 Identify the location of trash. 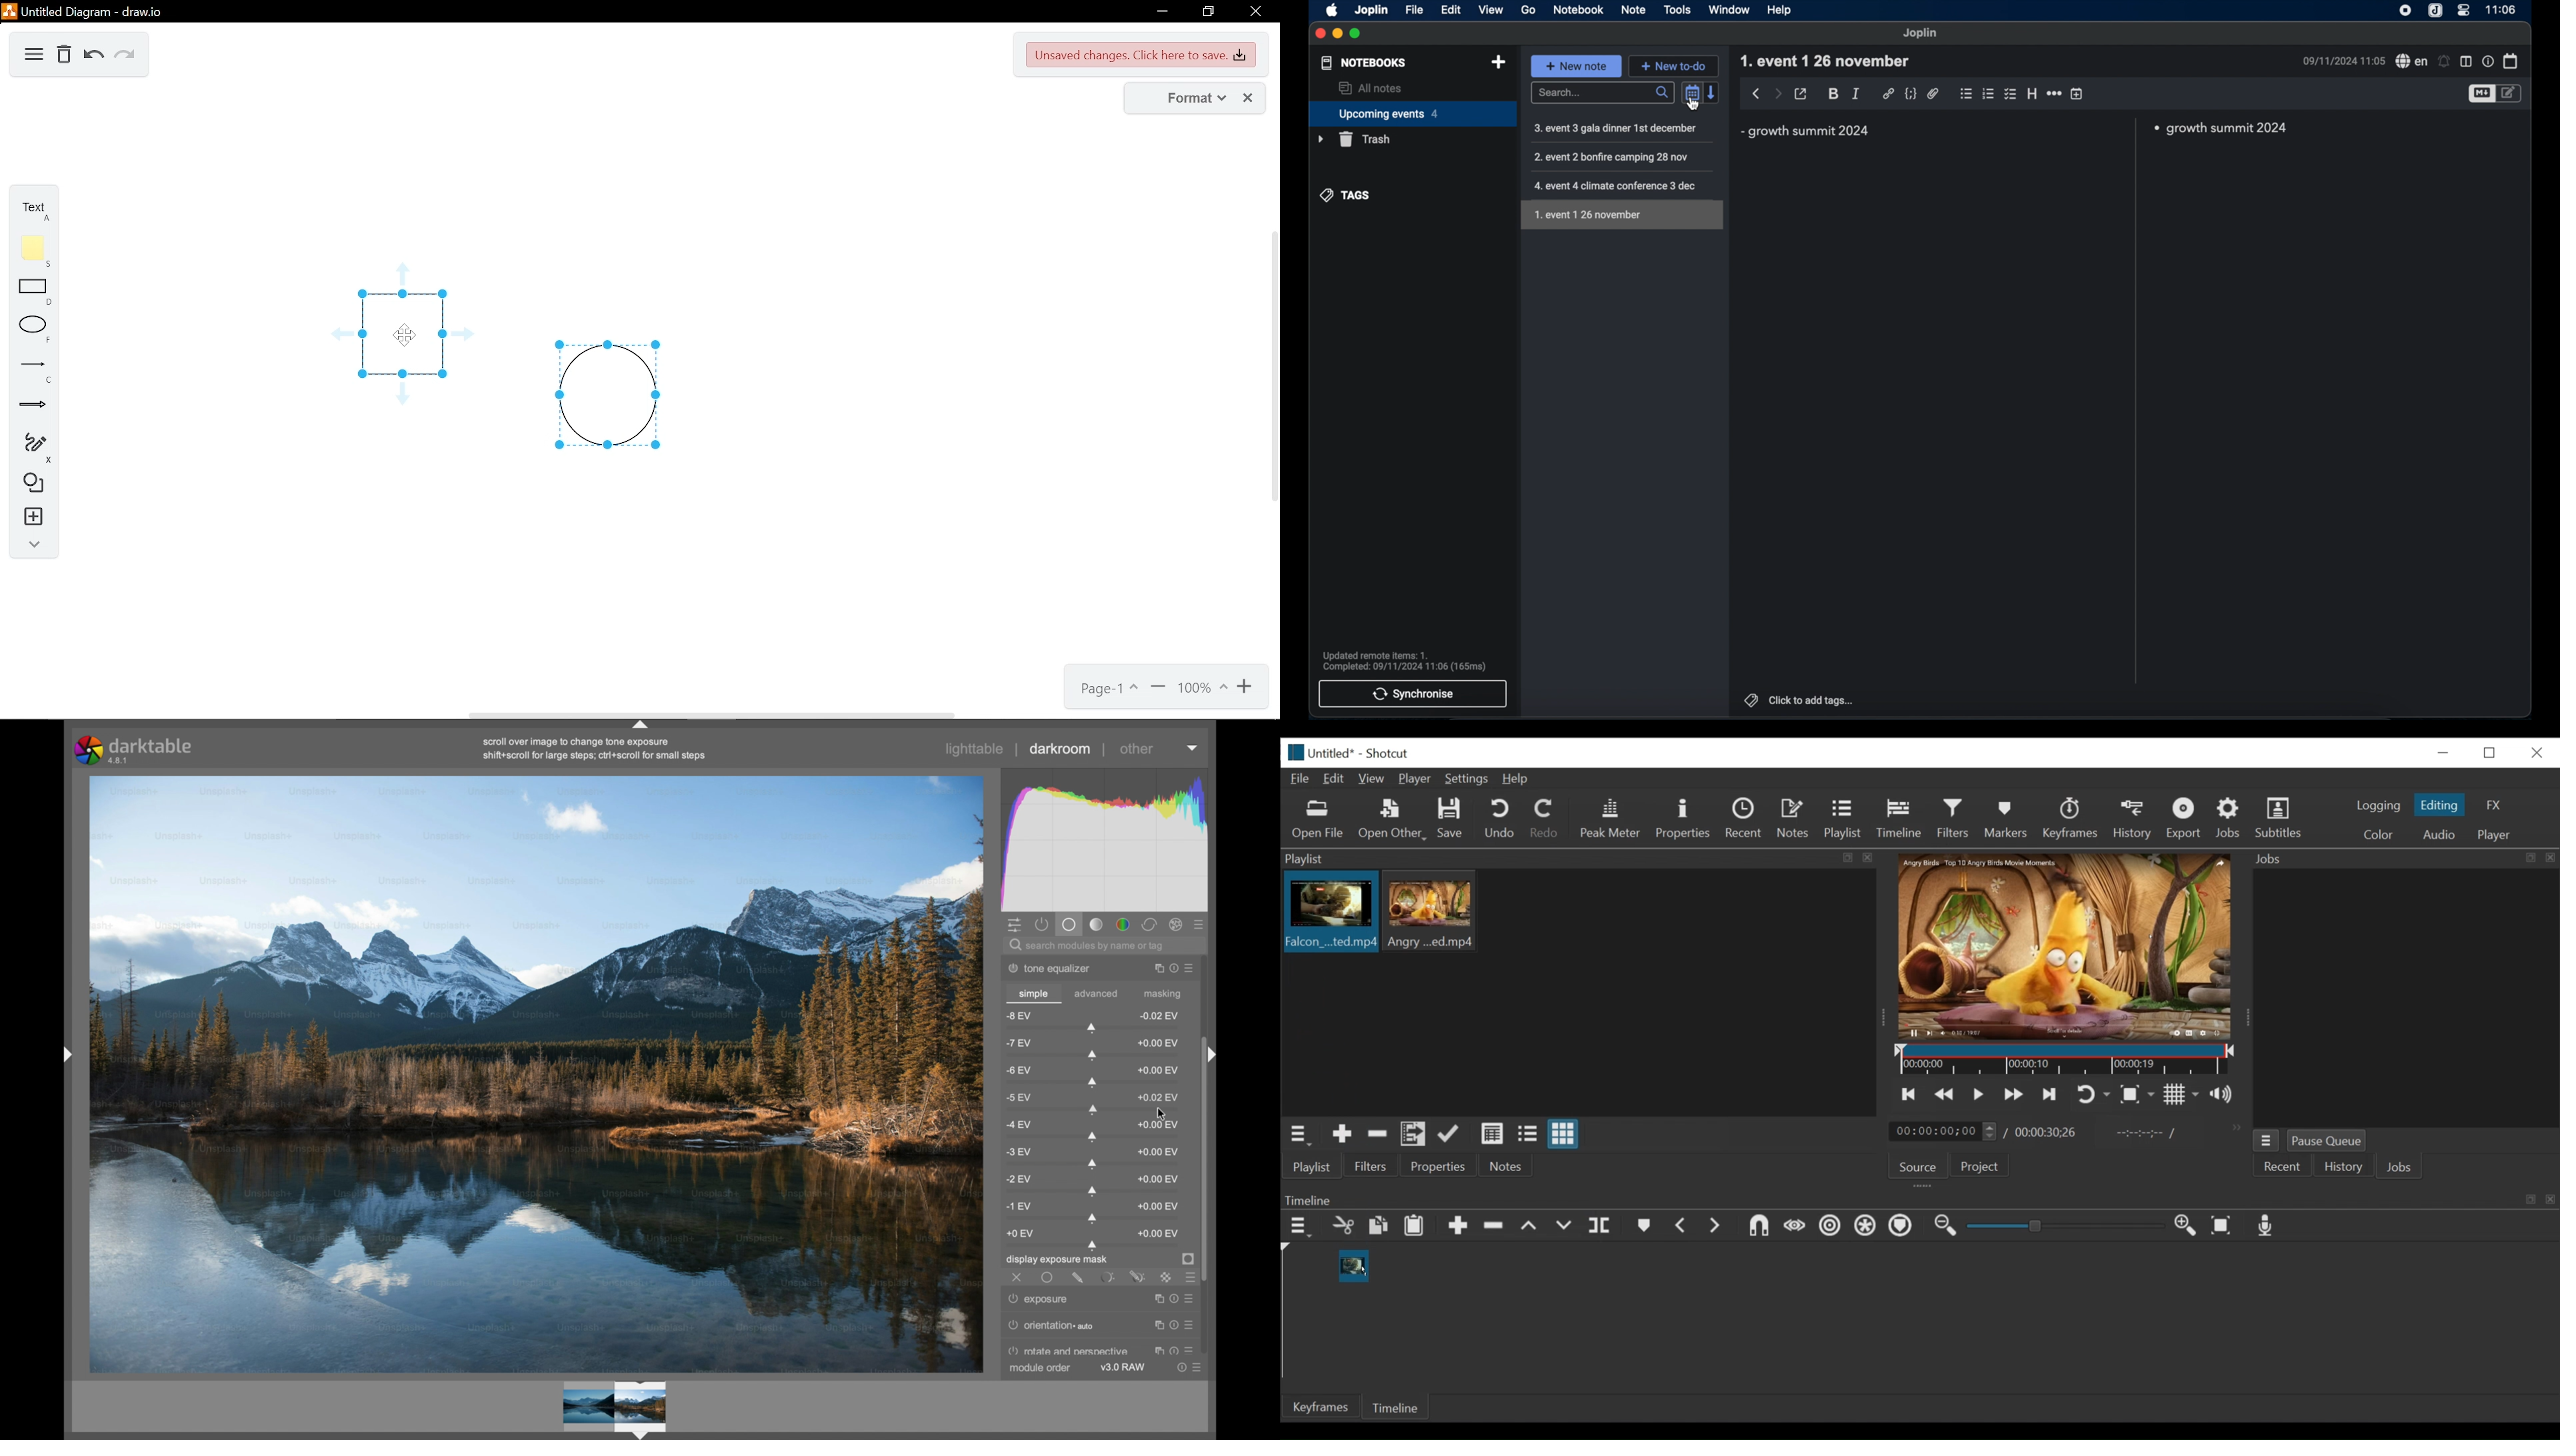
(1354, 139).